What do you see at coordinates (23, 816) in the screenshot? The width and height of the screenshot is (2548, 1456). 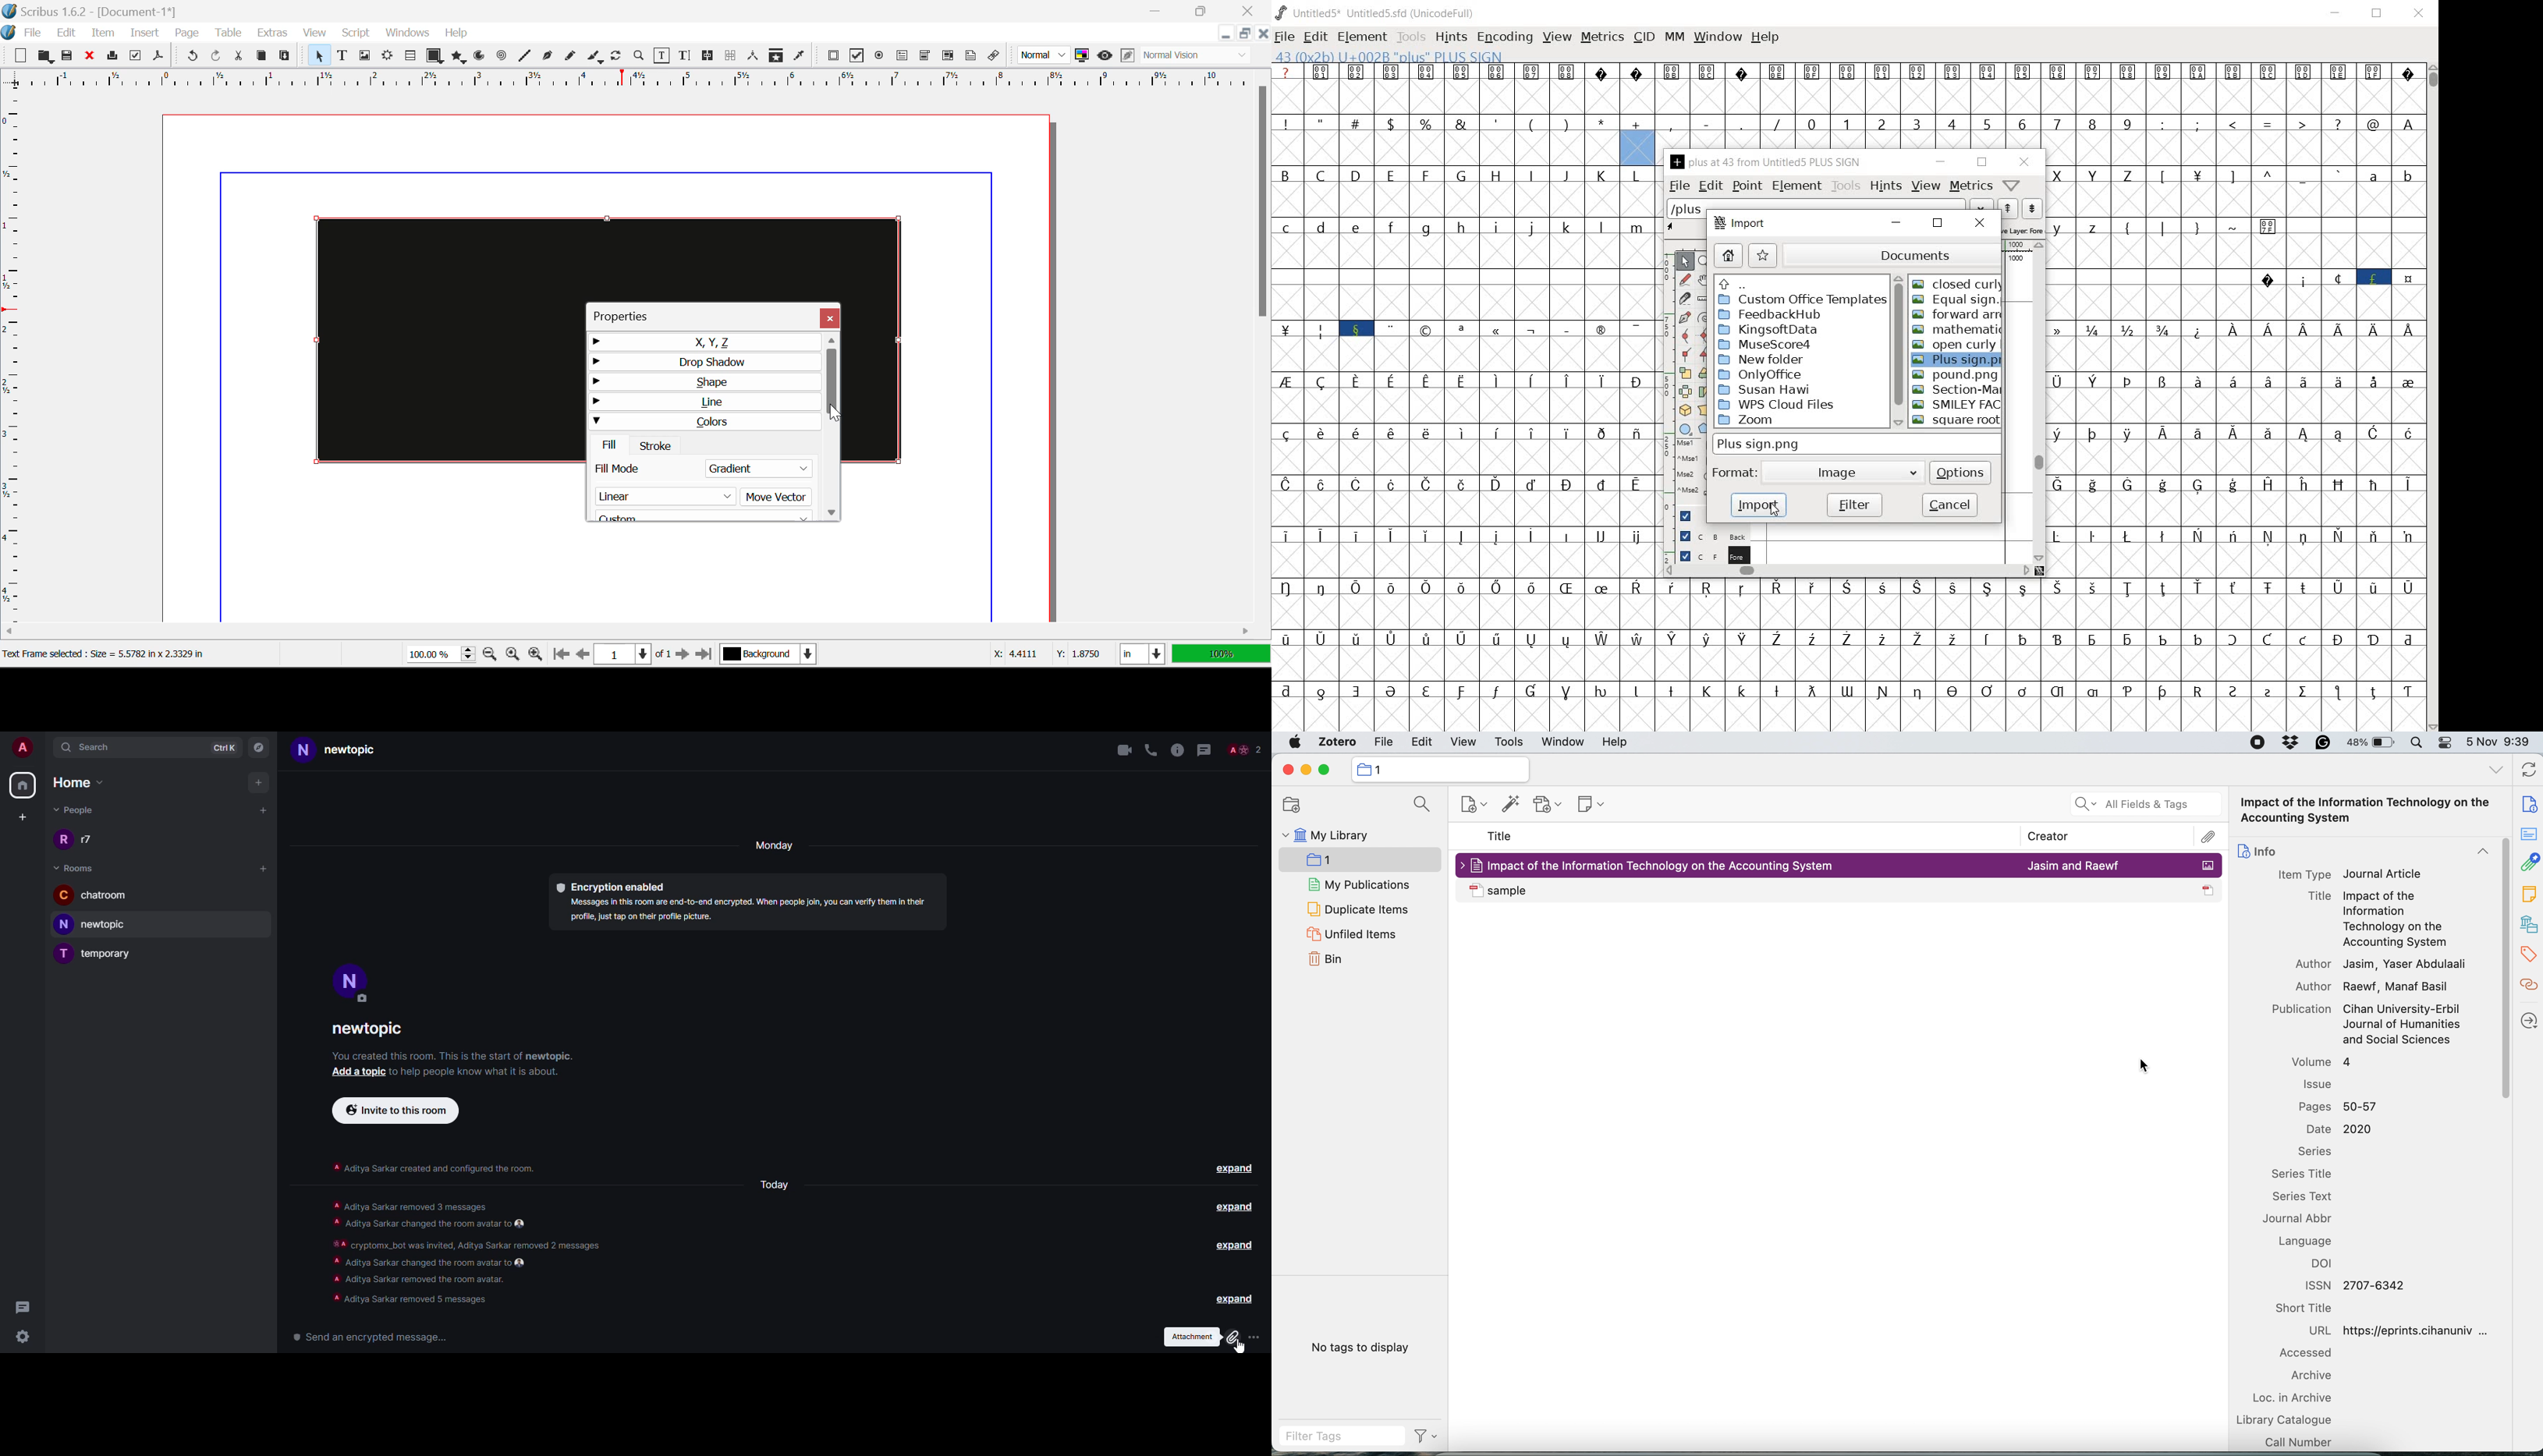 I see `create space` at bounding box center [23, 816].